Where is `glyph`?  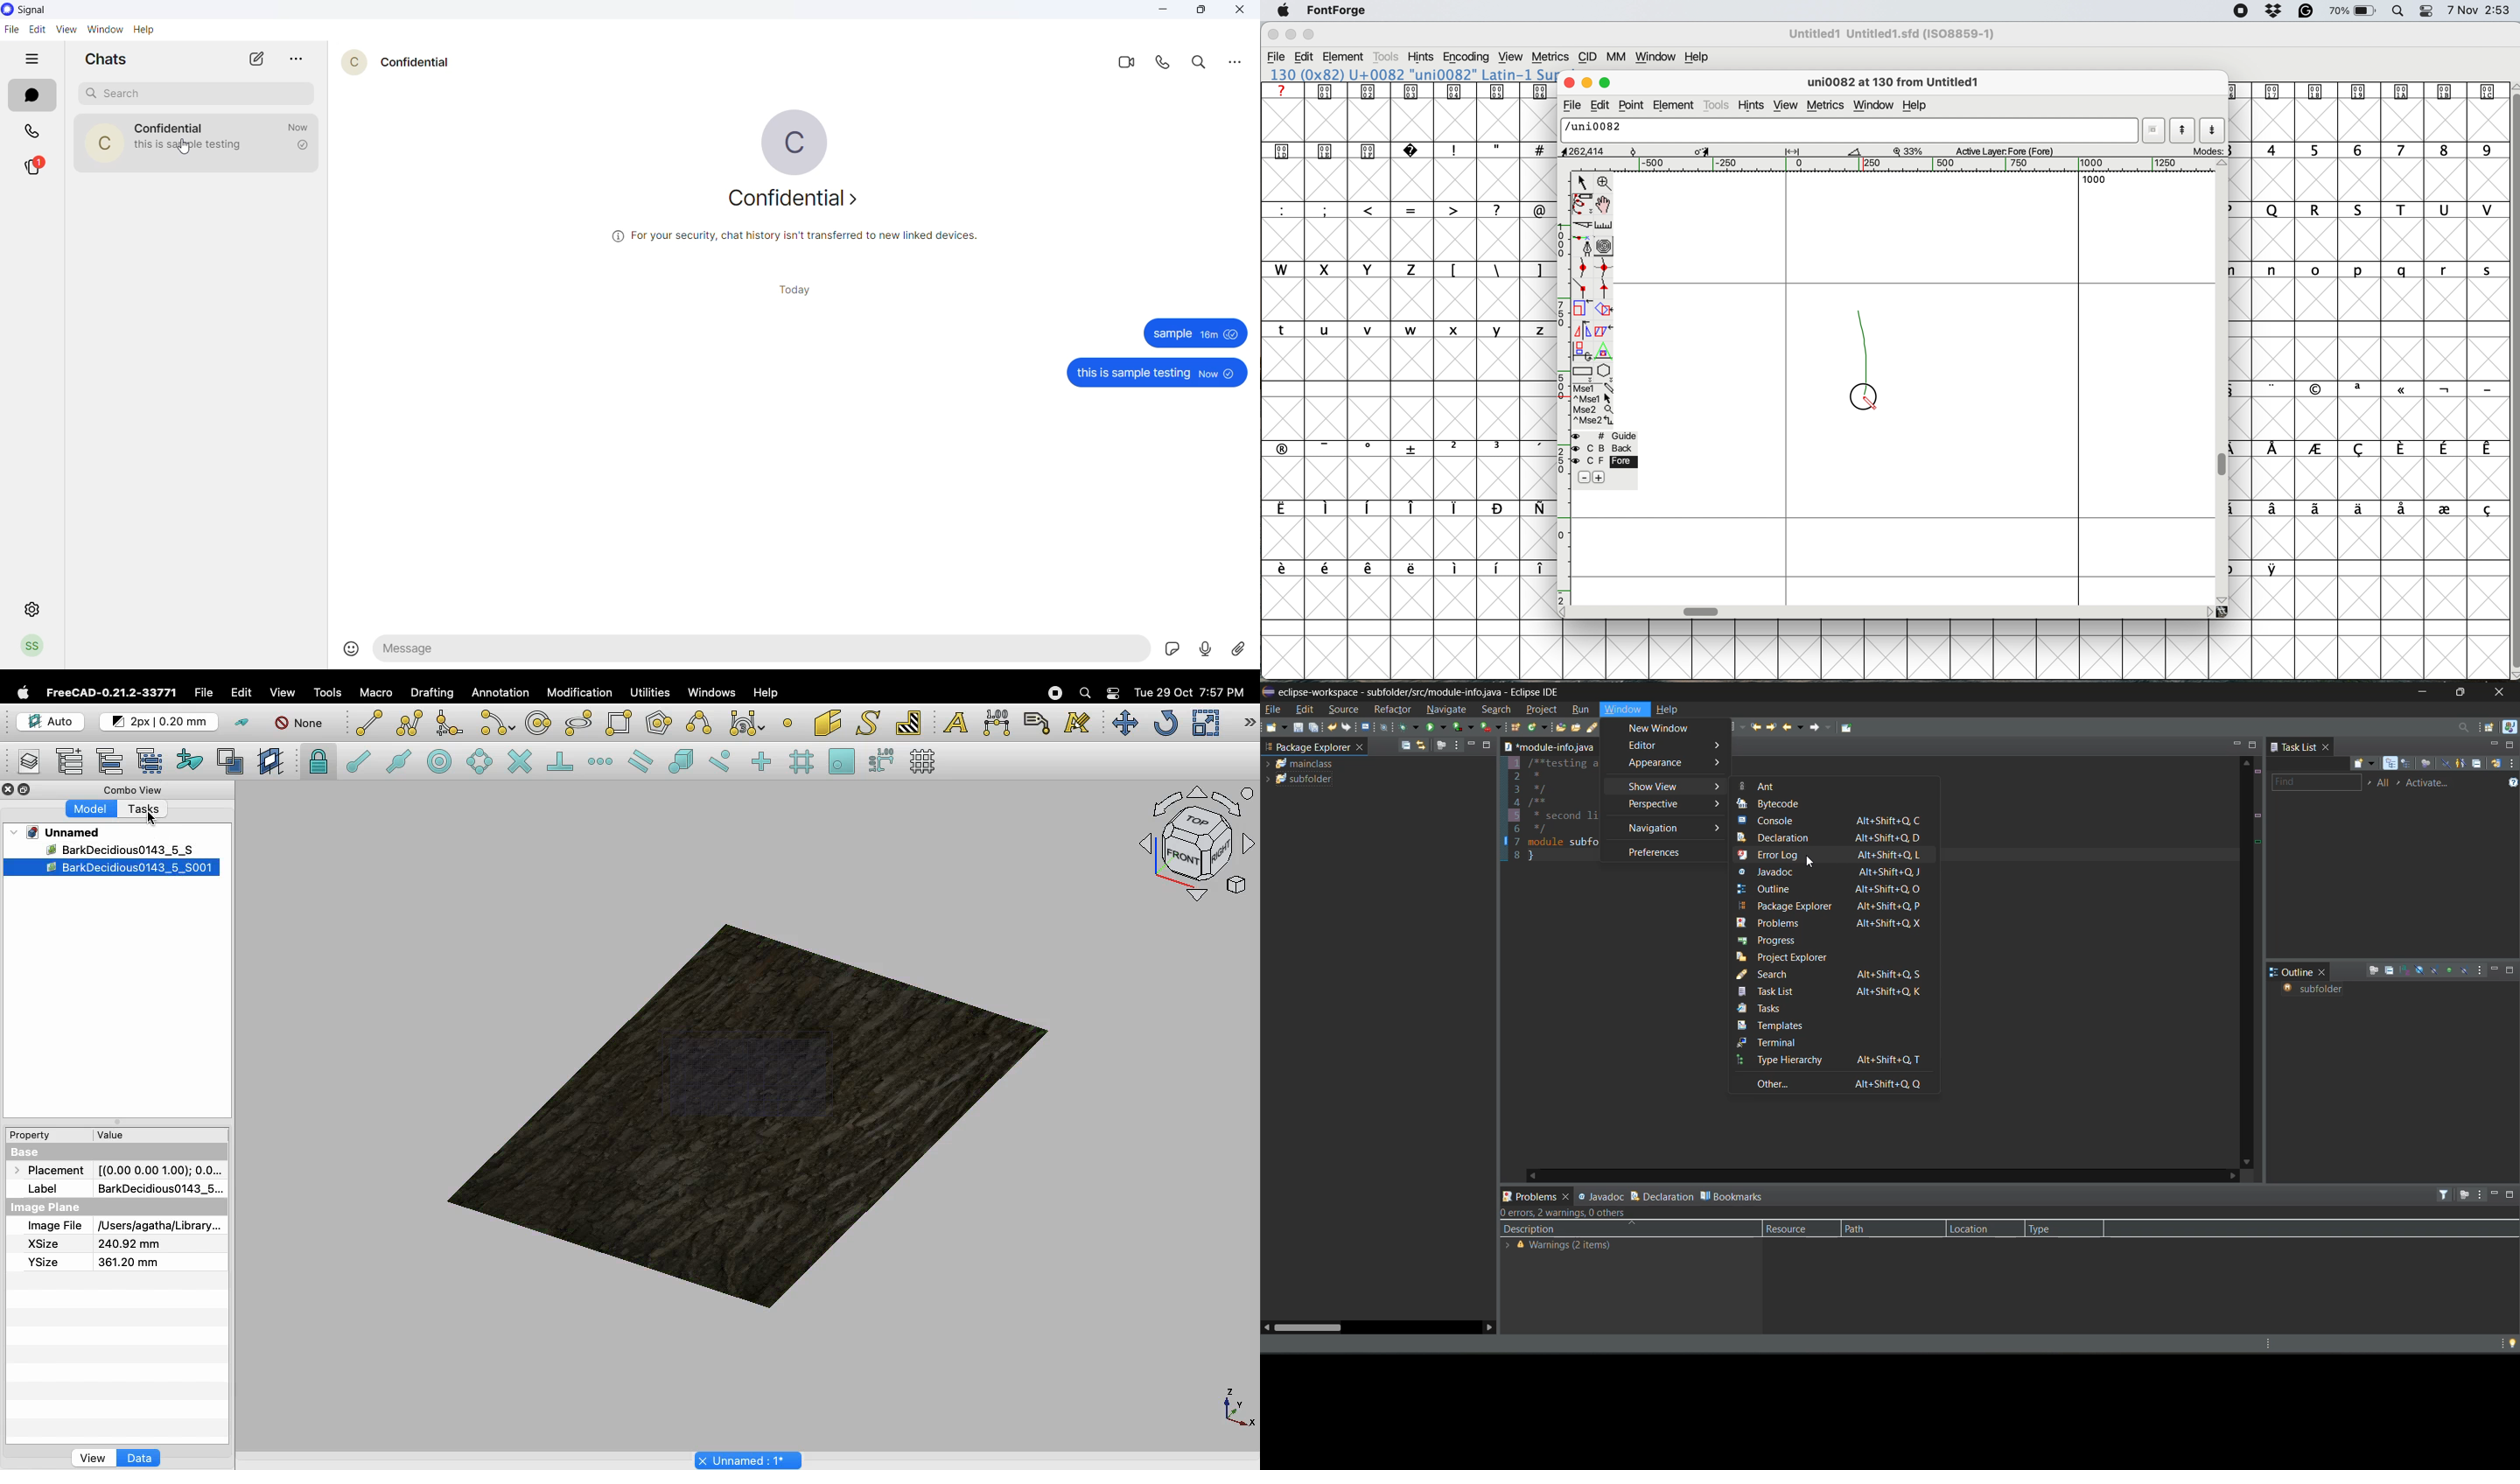 glyph is located at coordinates (1850, 131).